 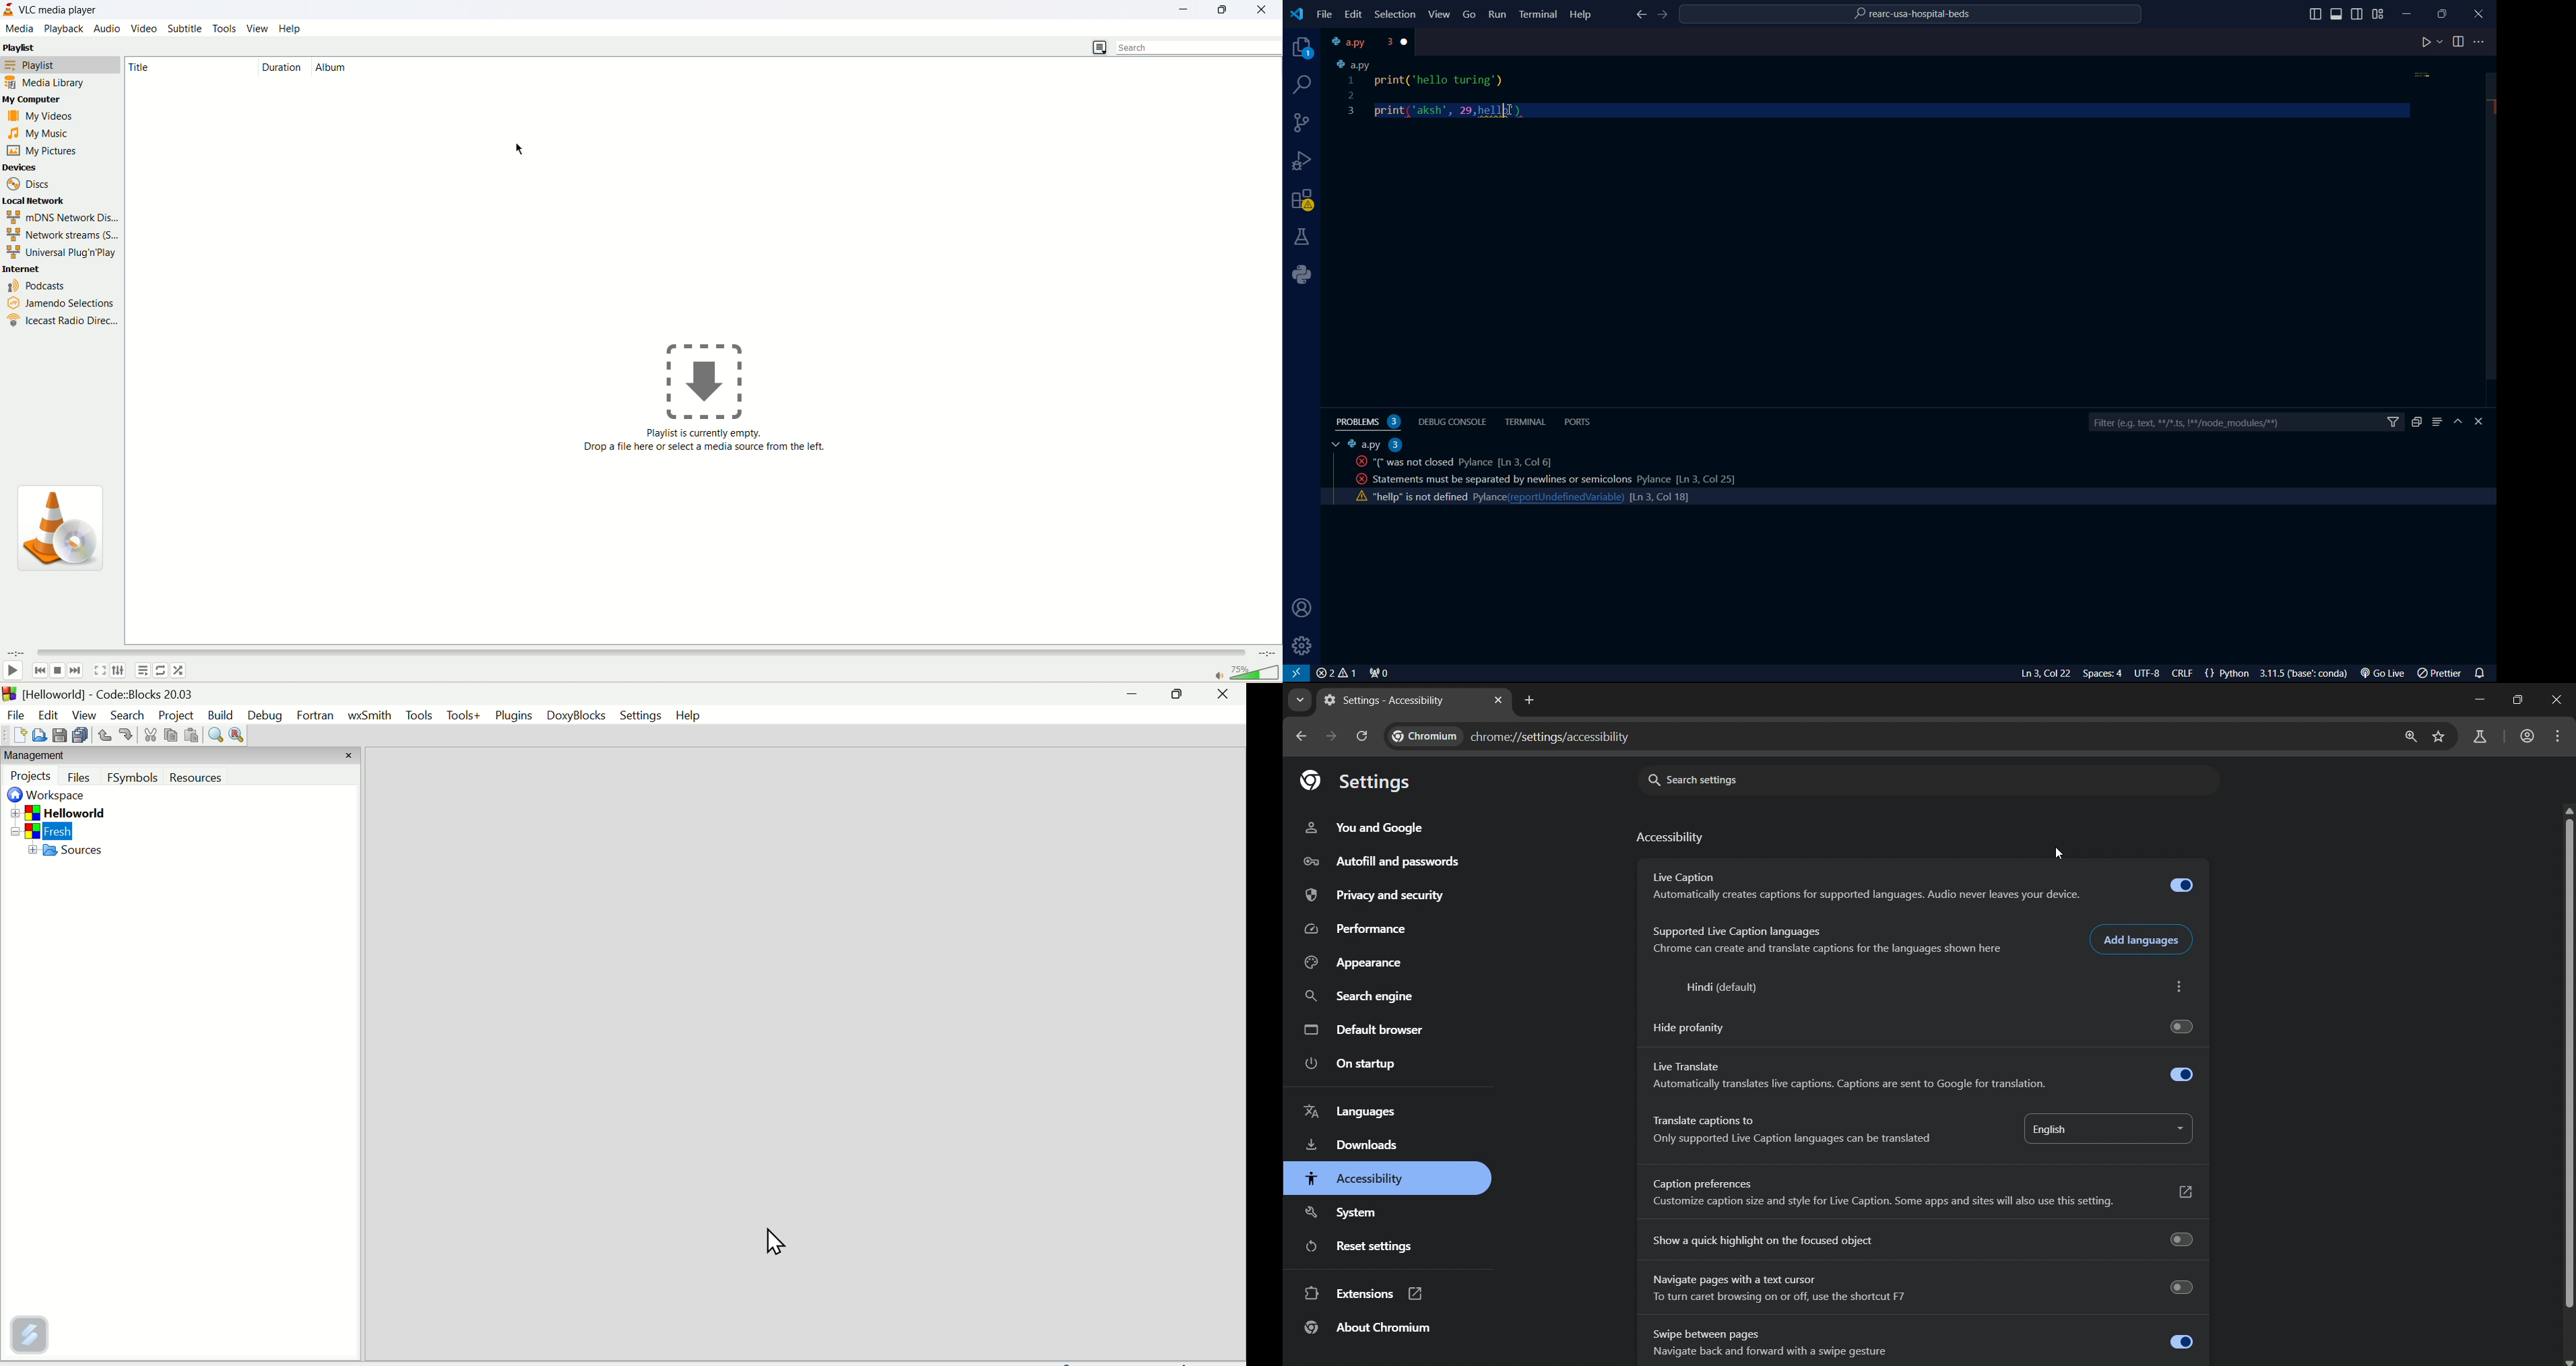 I want to click on hide, so click(x=2460, y=422).